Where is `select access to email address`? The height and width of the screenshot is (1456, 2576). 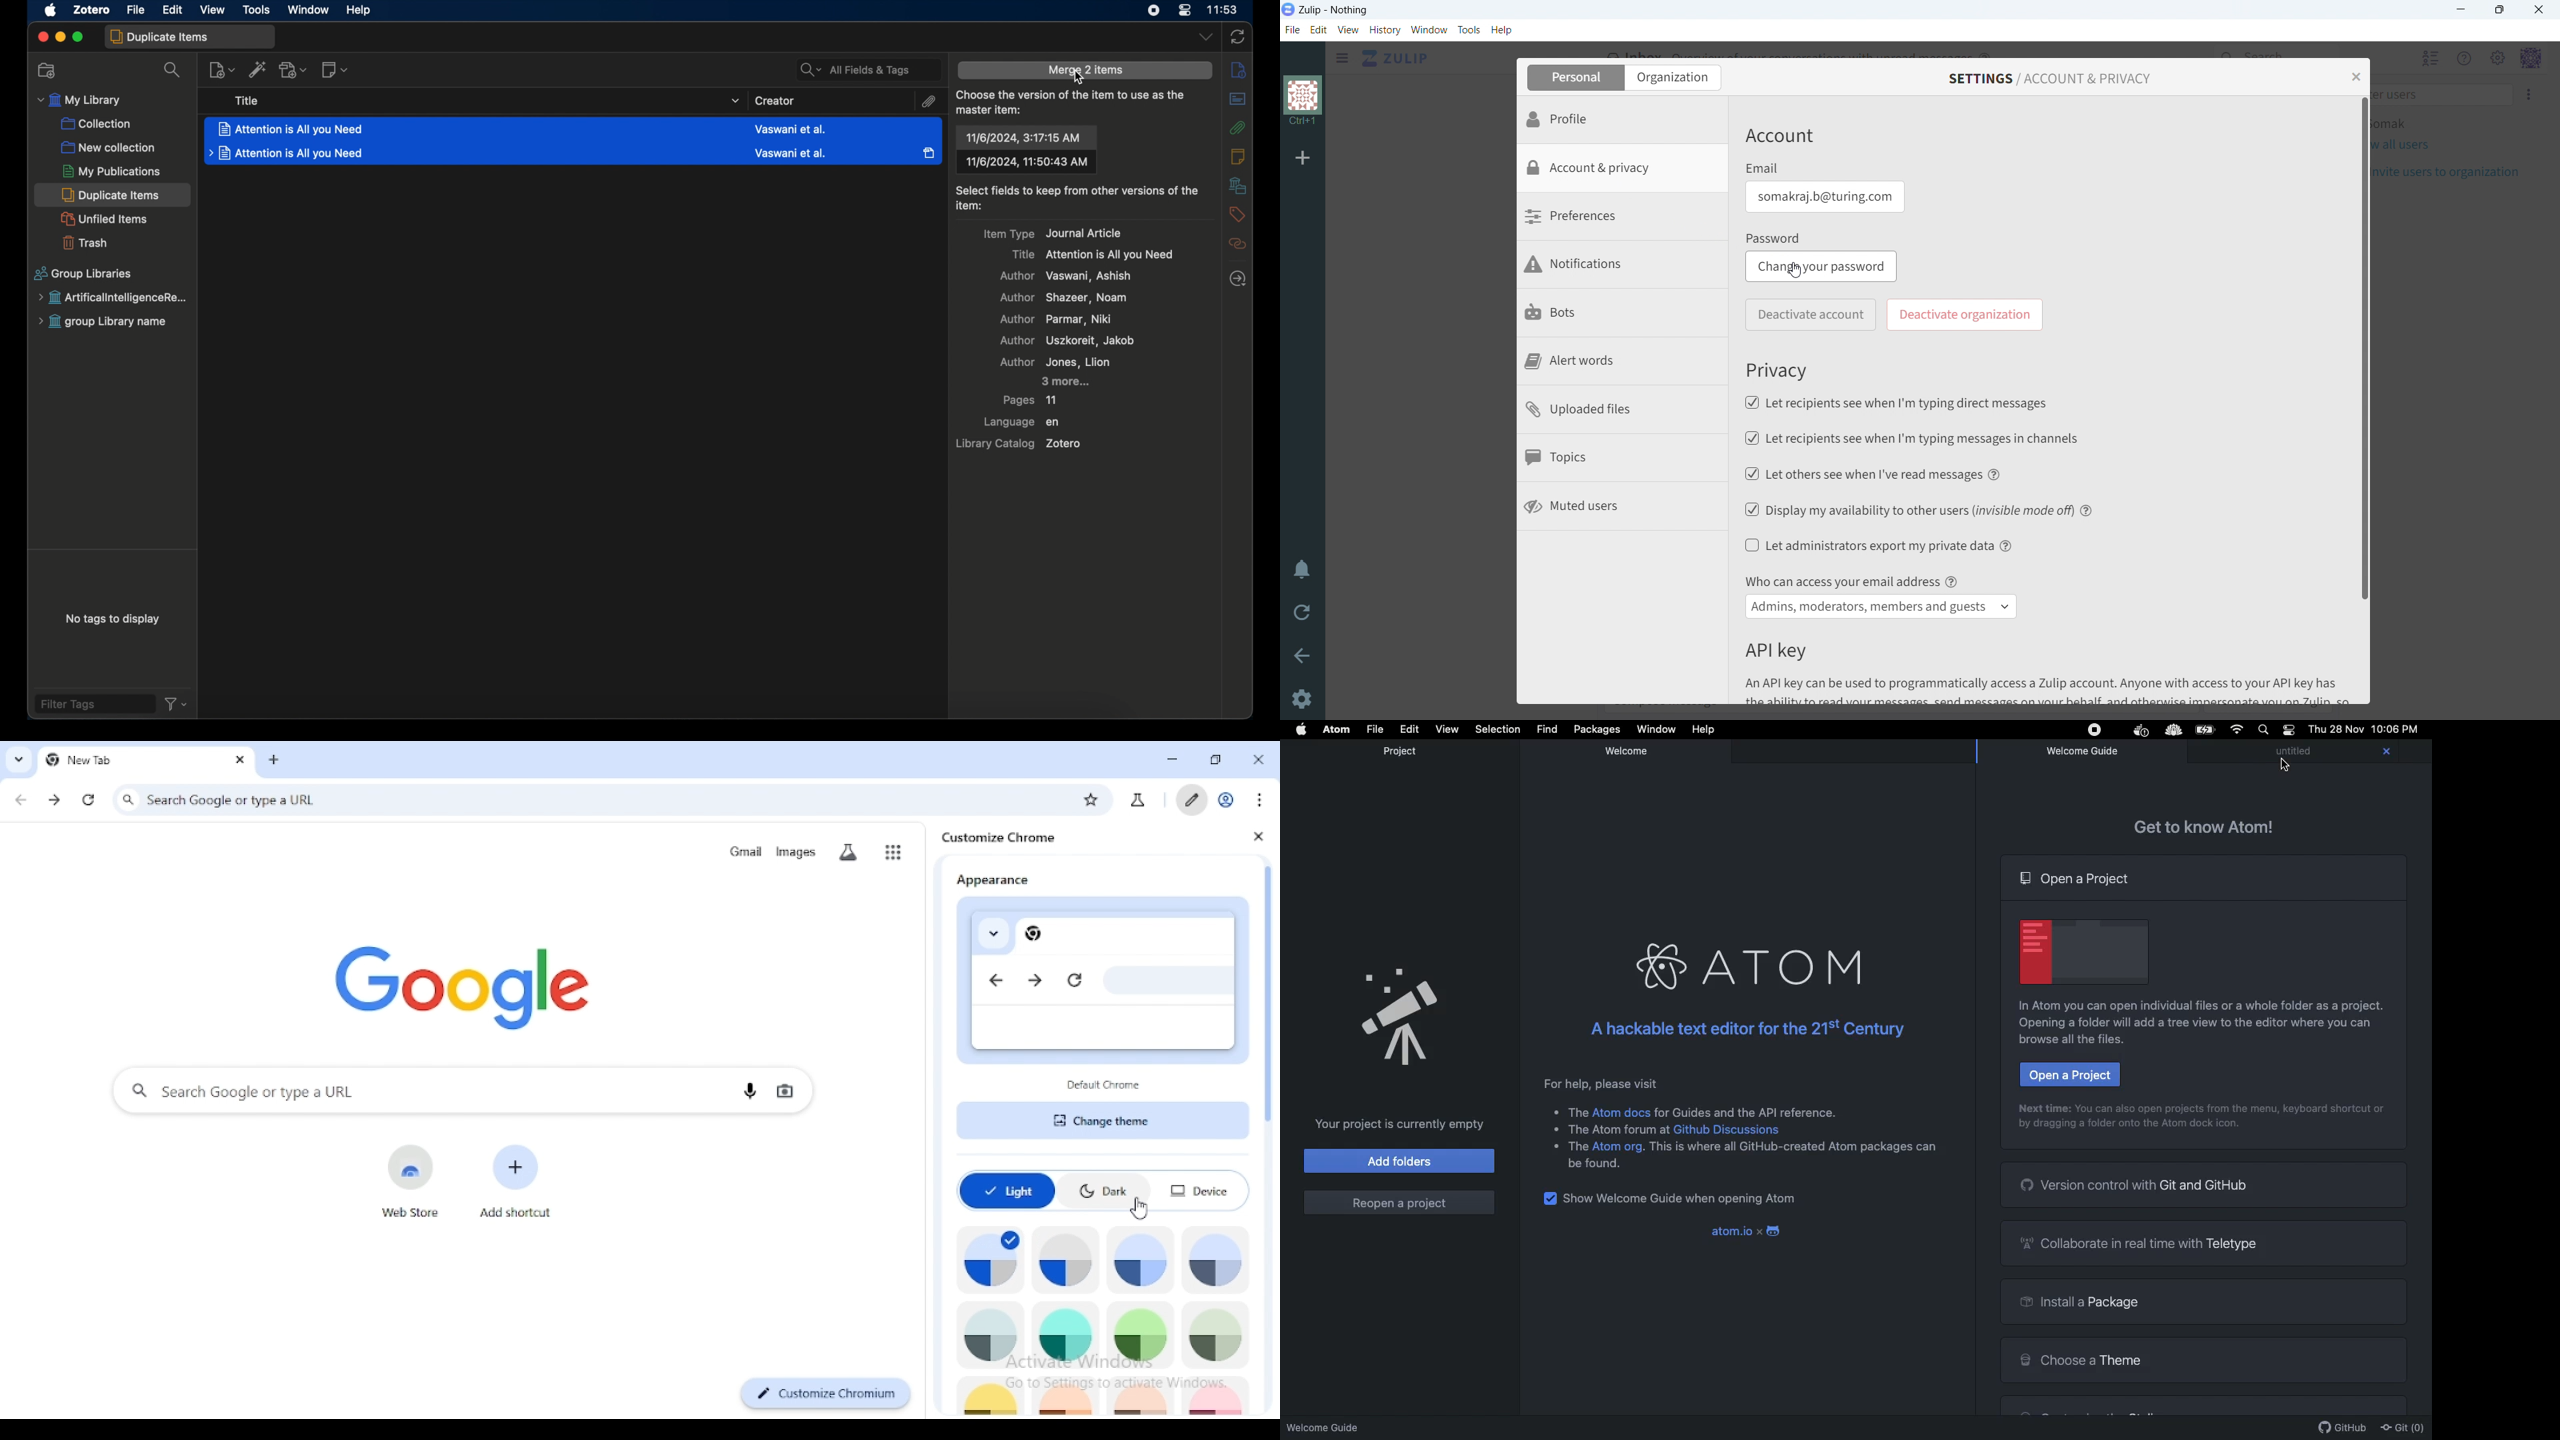 select access to email address is located at coordinates (1881, 607).